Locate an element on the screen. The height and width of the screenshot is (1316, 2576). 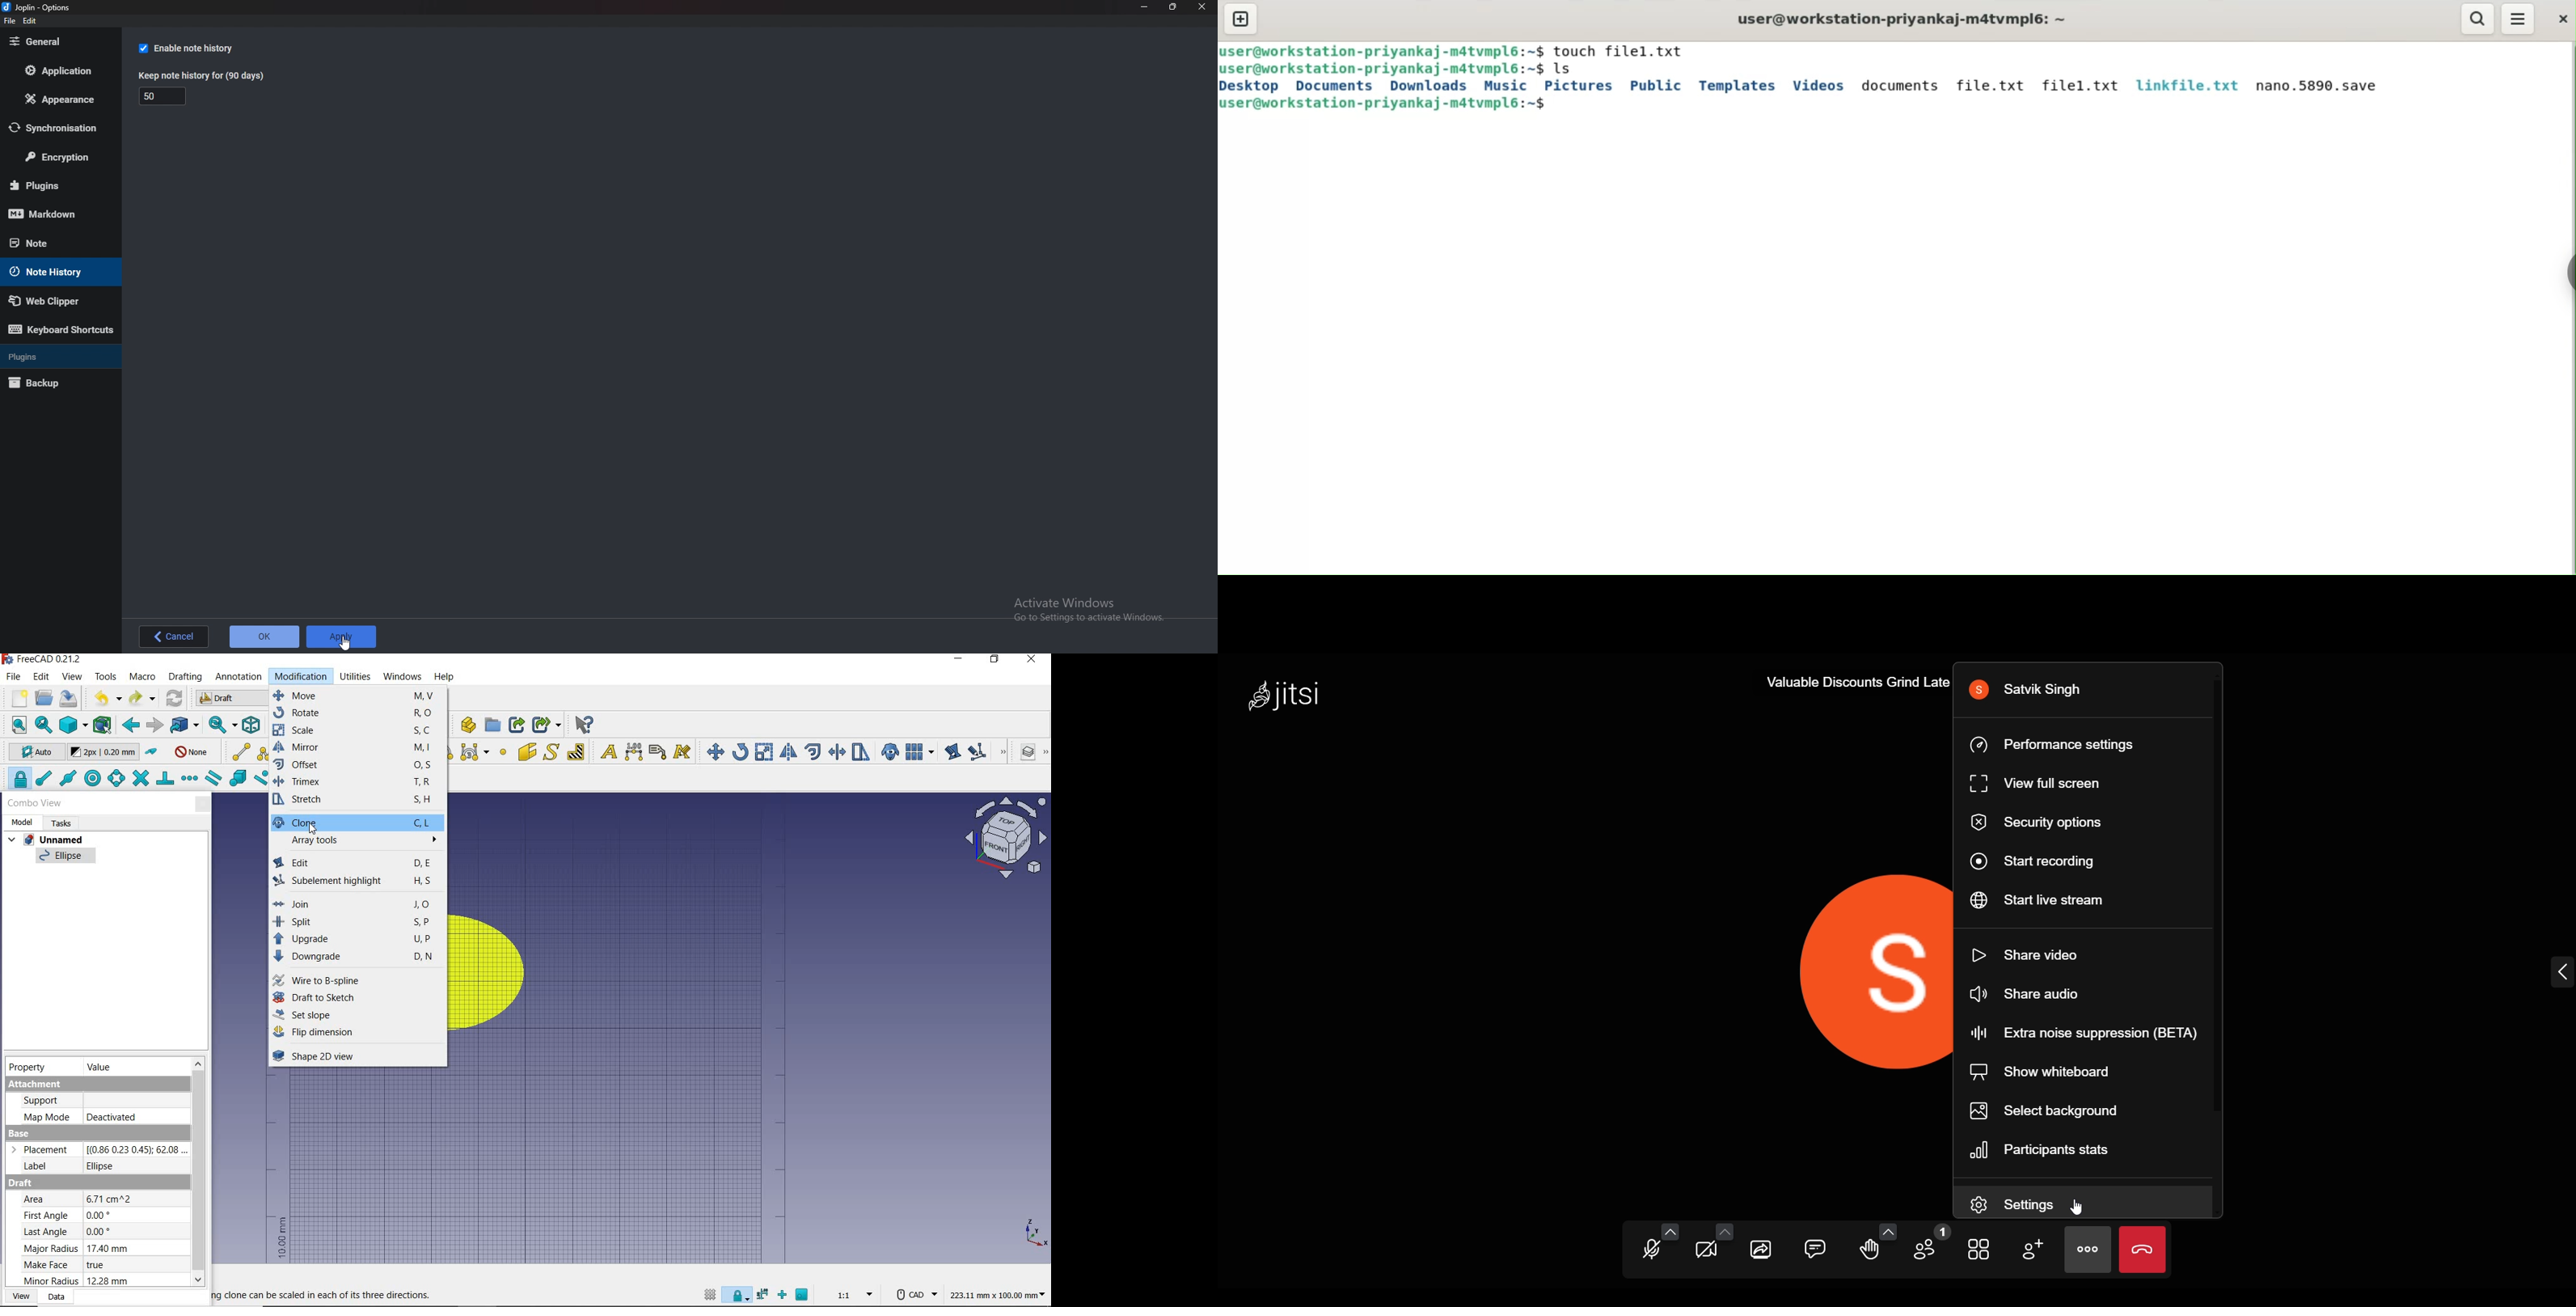
snap perpendicular is located at coordinates (165, 781).